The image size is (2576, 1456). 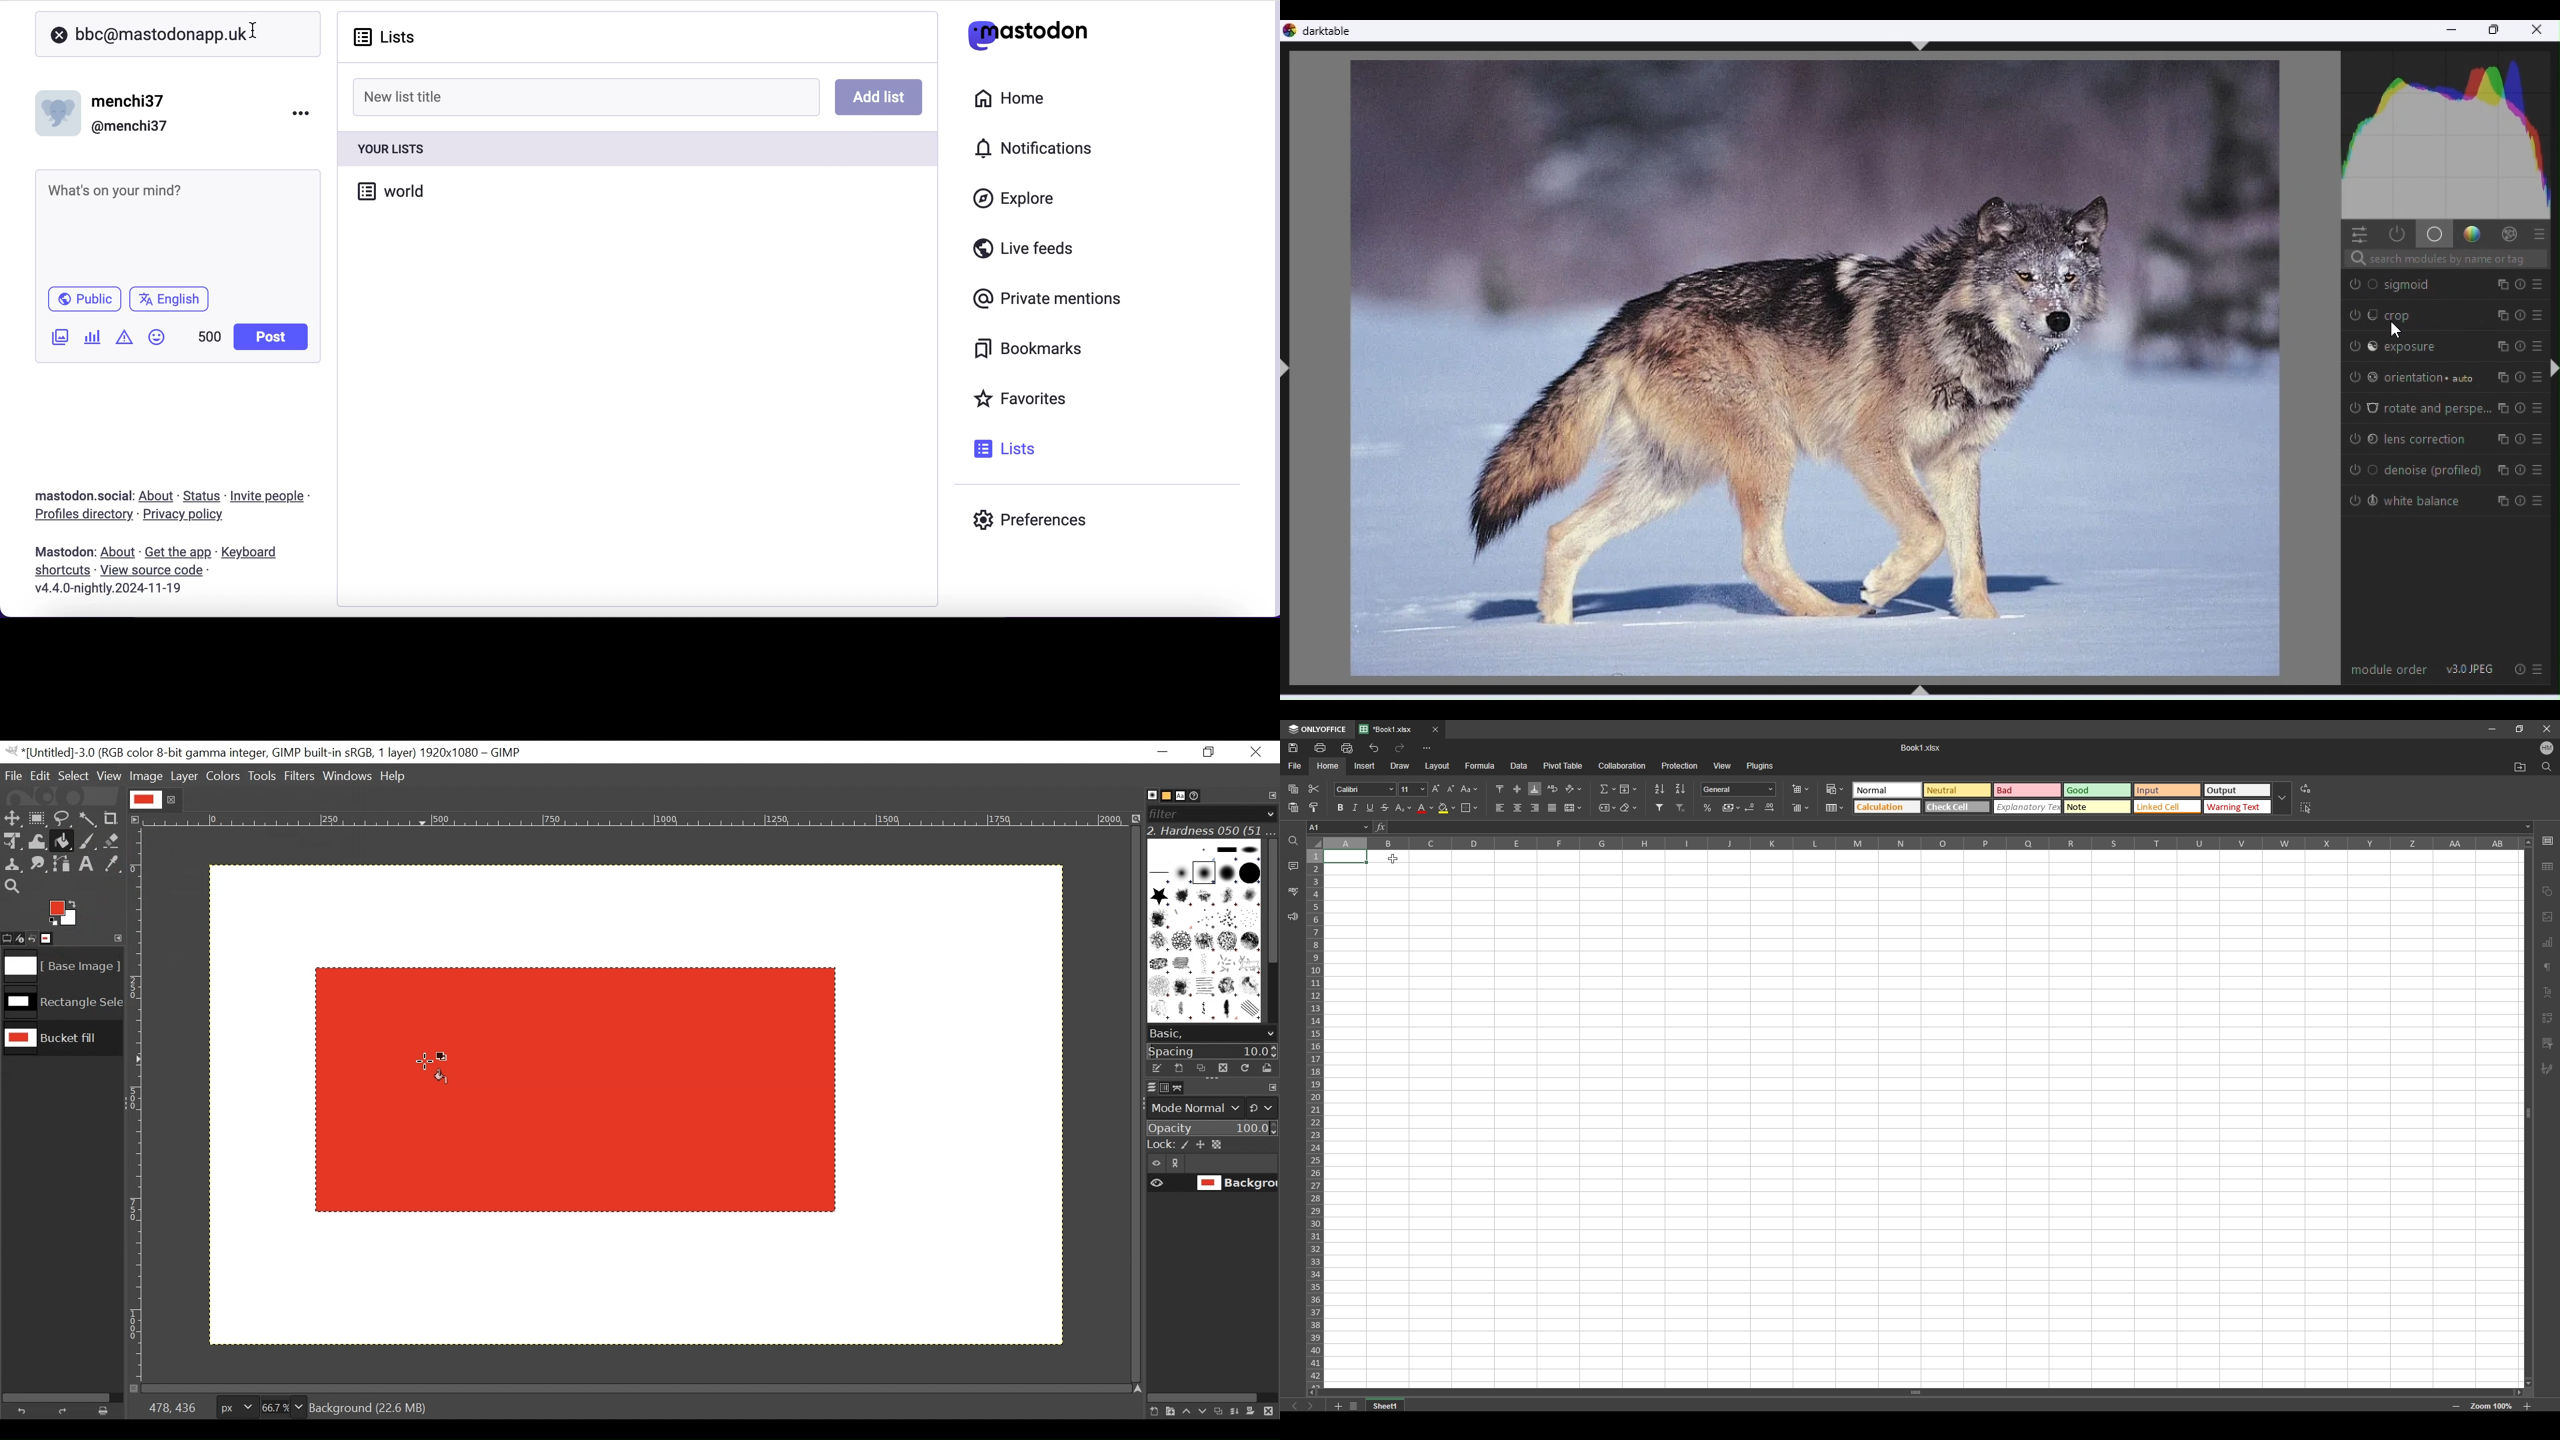 What do you see at coordinates (2169, 790) in the screenshot?
I see `Input` at bounding box center [2169, 790].